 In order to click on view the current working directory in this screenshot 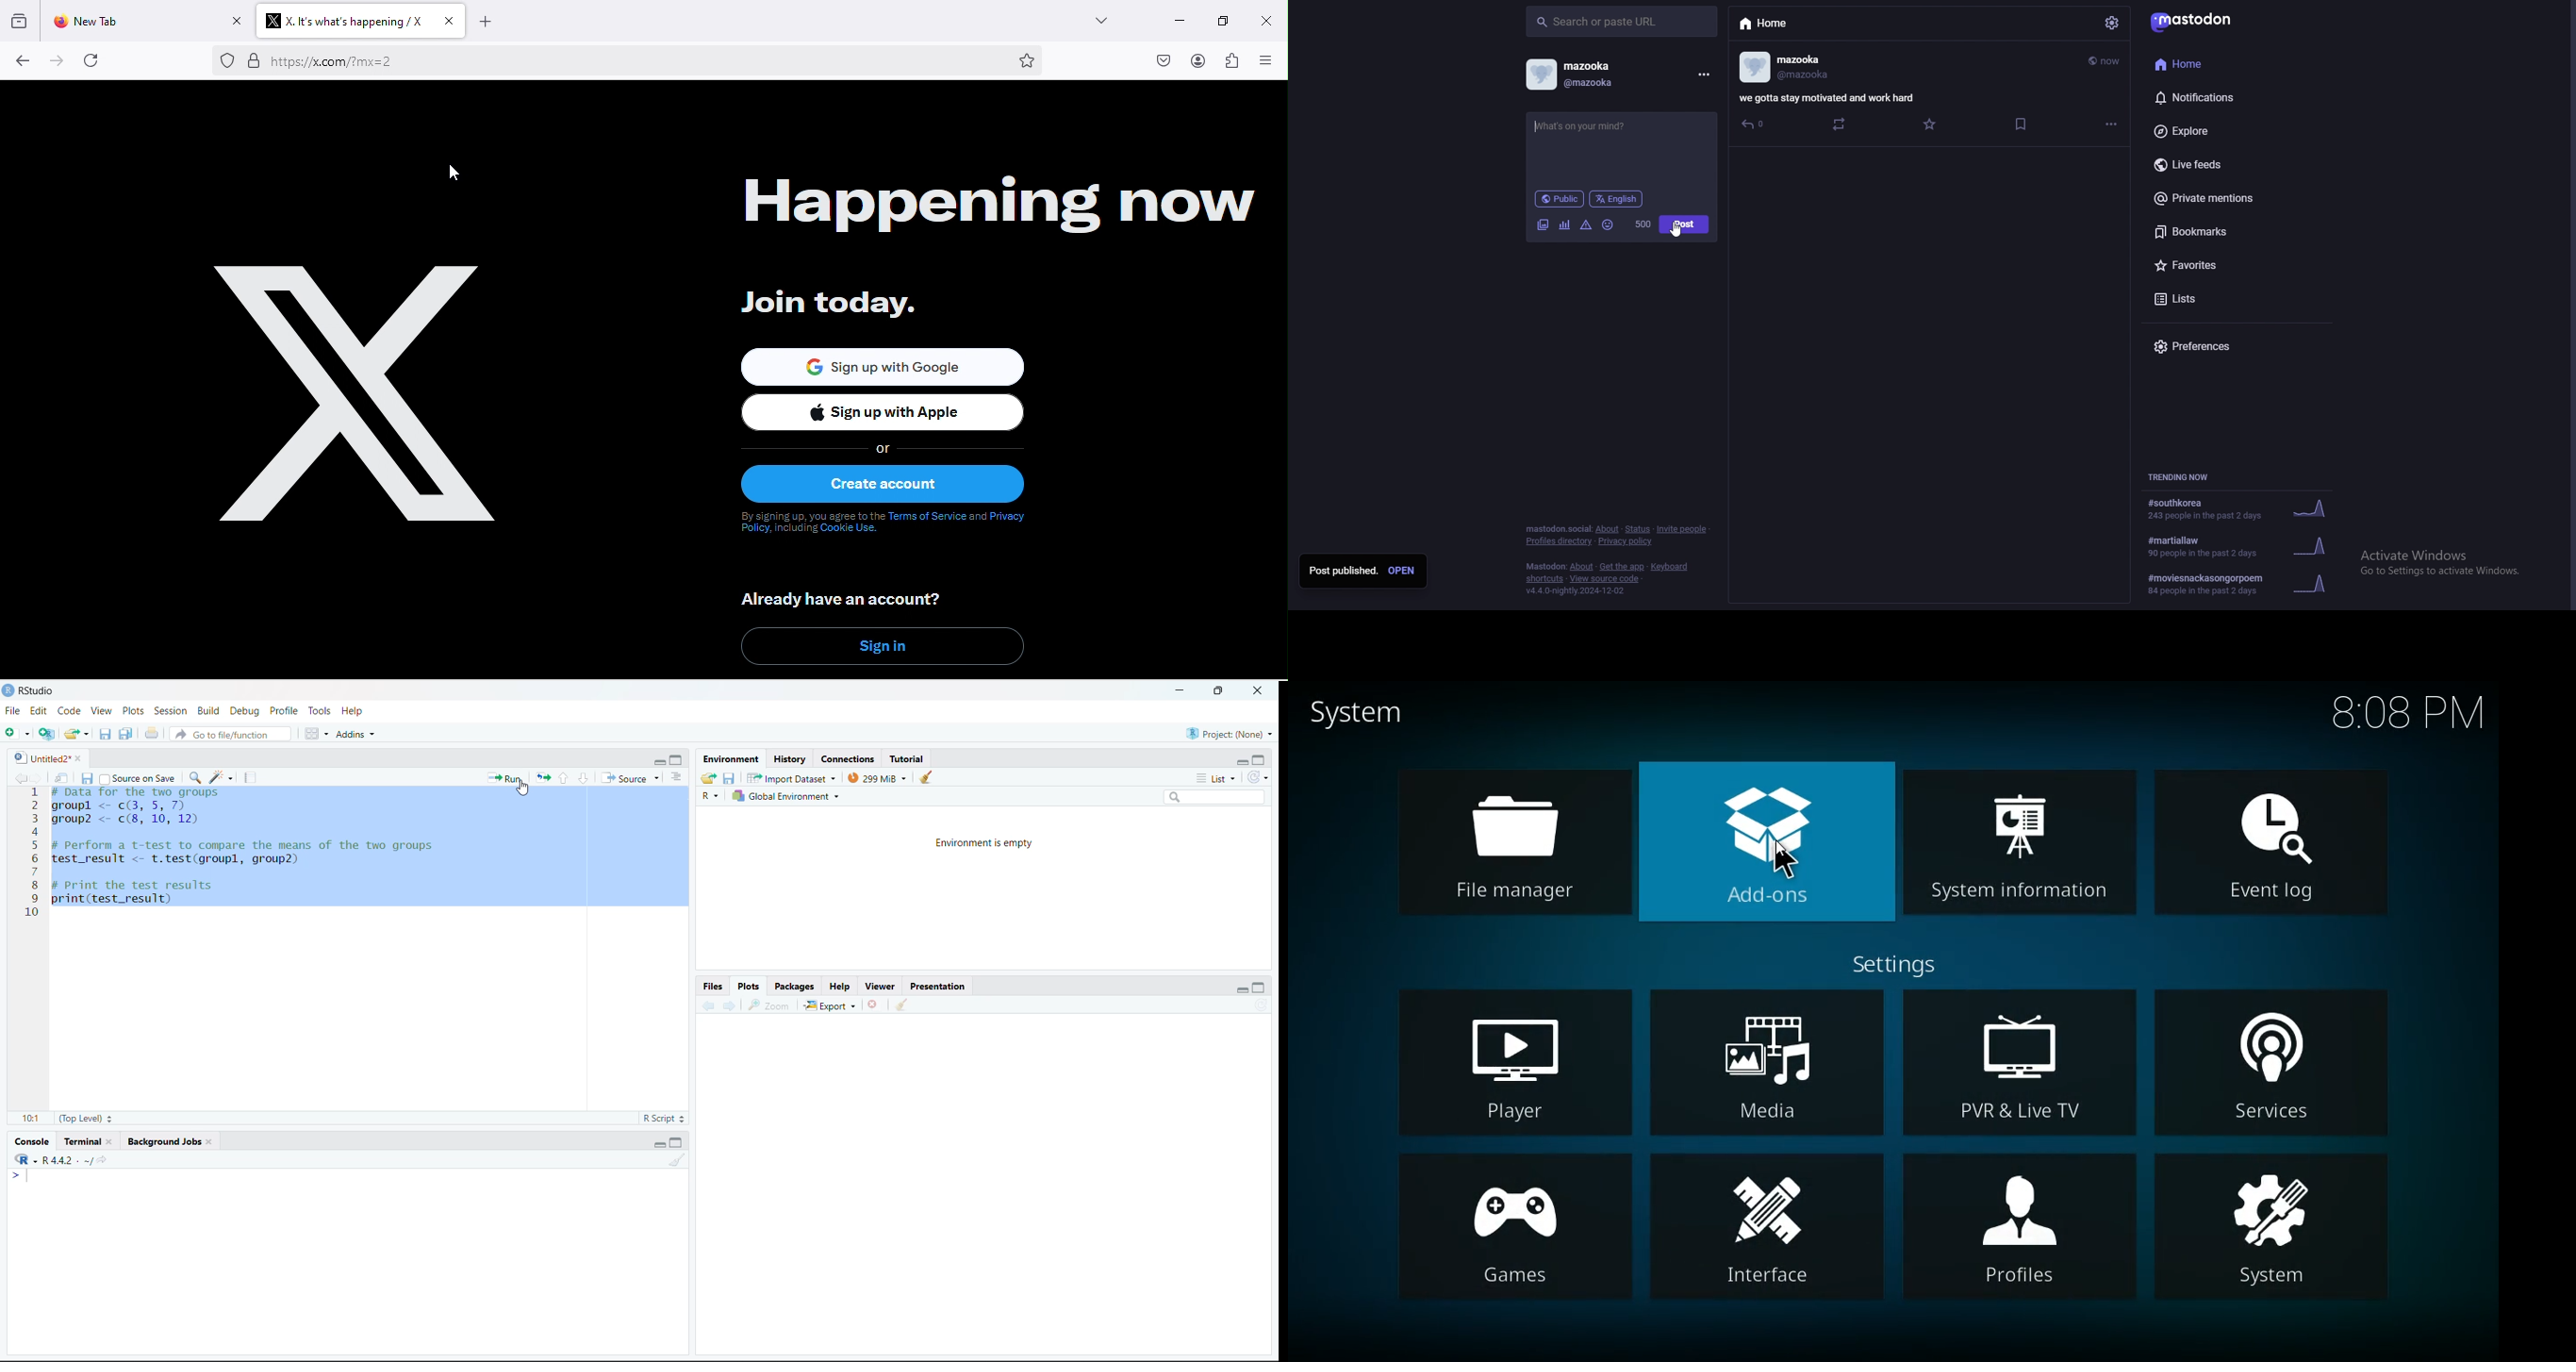, I will do `click(103, 1159)`.